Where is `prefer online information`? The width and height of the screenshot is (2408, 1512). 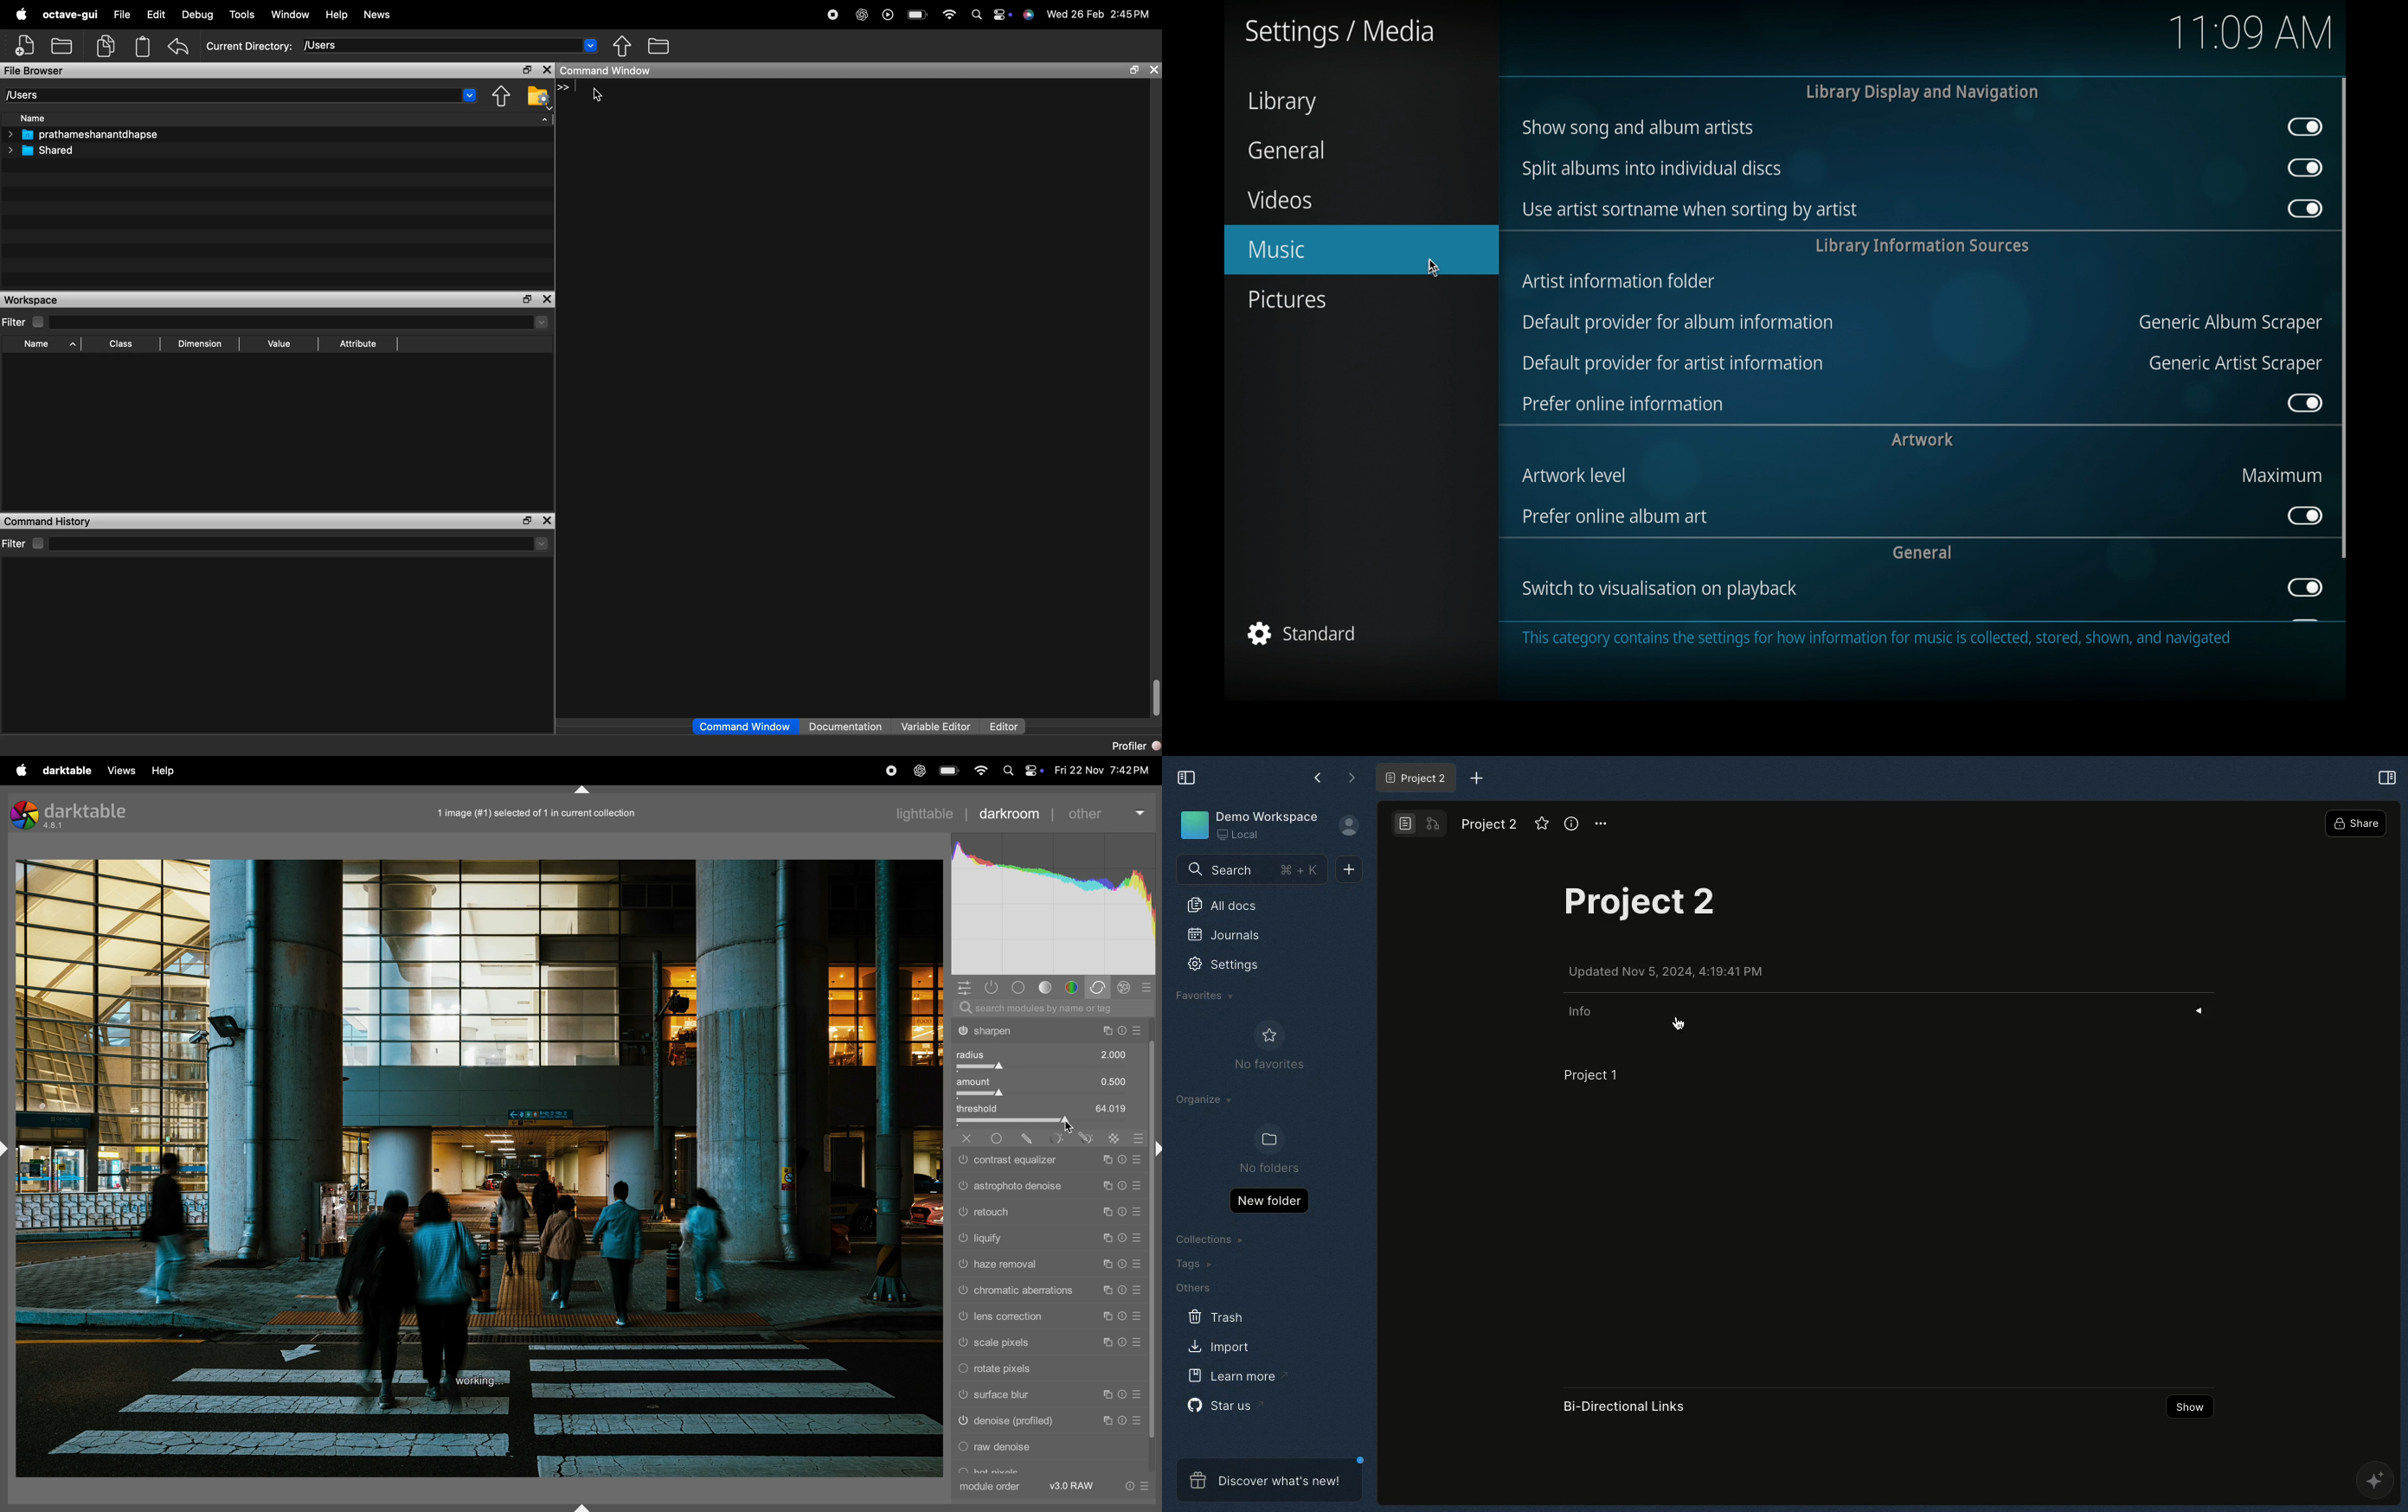
prefer online information is located at coordinates (1623, 404).